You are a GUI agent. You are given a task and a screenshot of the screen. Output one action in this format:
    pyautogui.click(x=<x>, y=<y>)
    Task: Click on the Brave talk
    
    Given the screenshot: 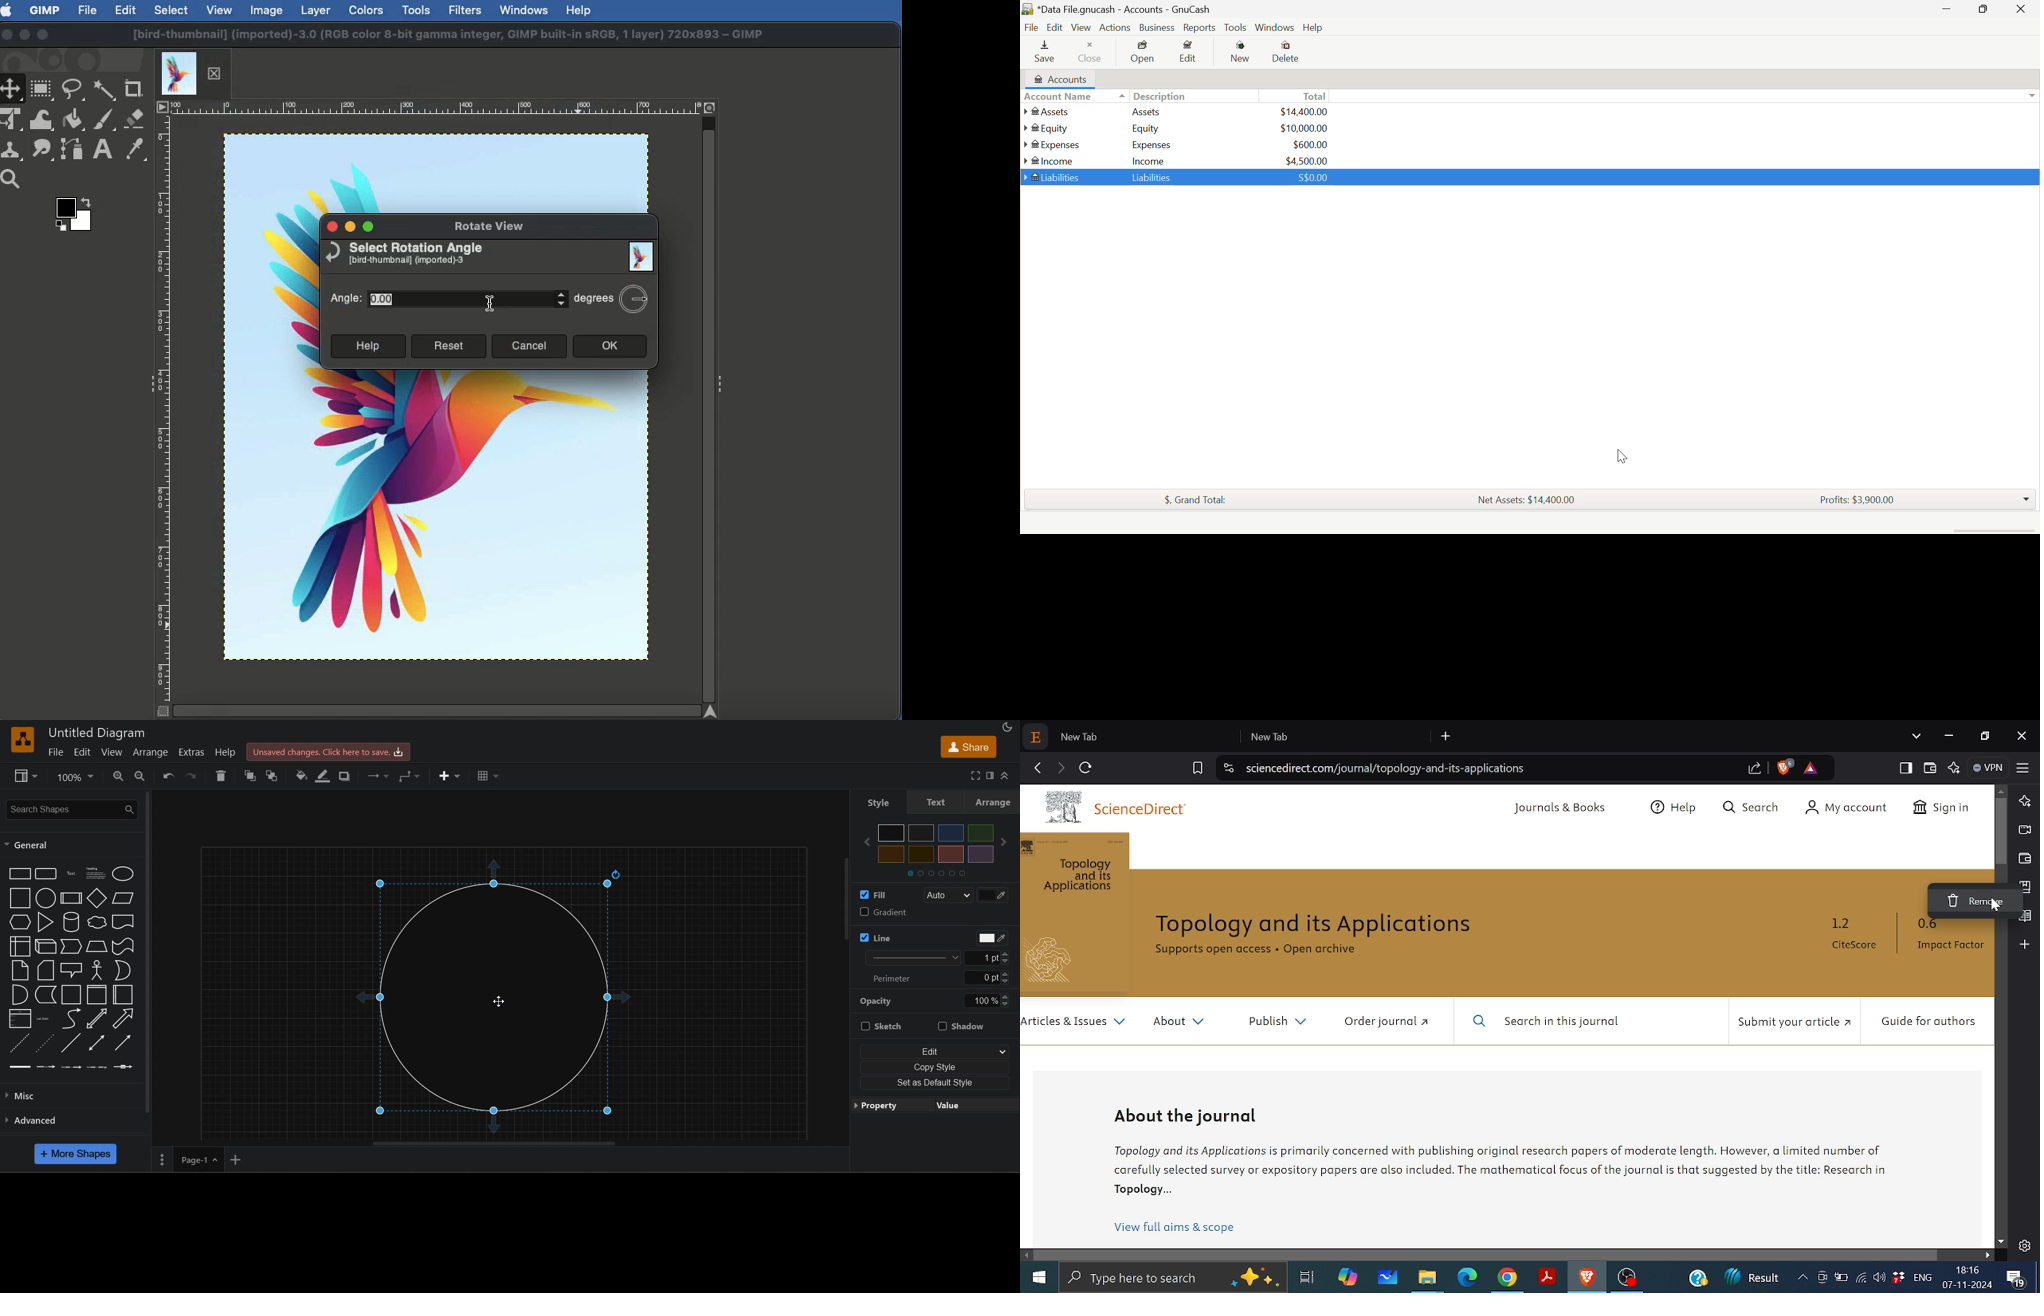 What is the action you would take?
    pyautogui.click(x=2023, y=829)
    